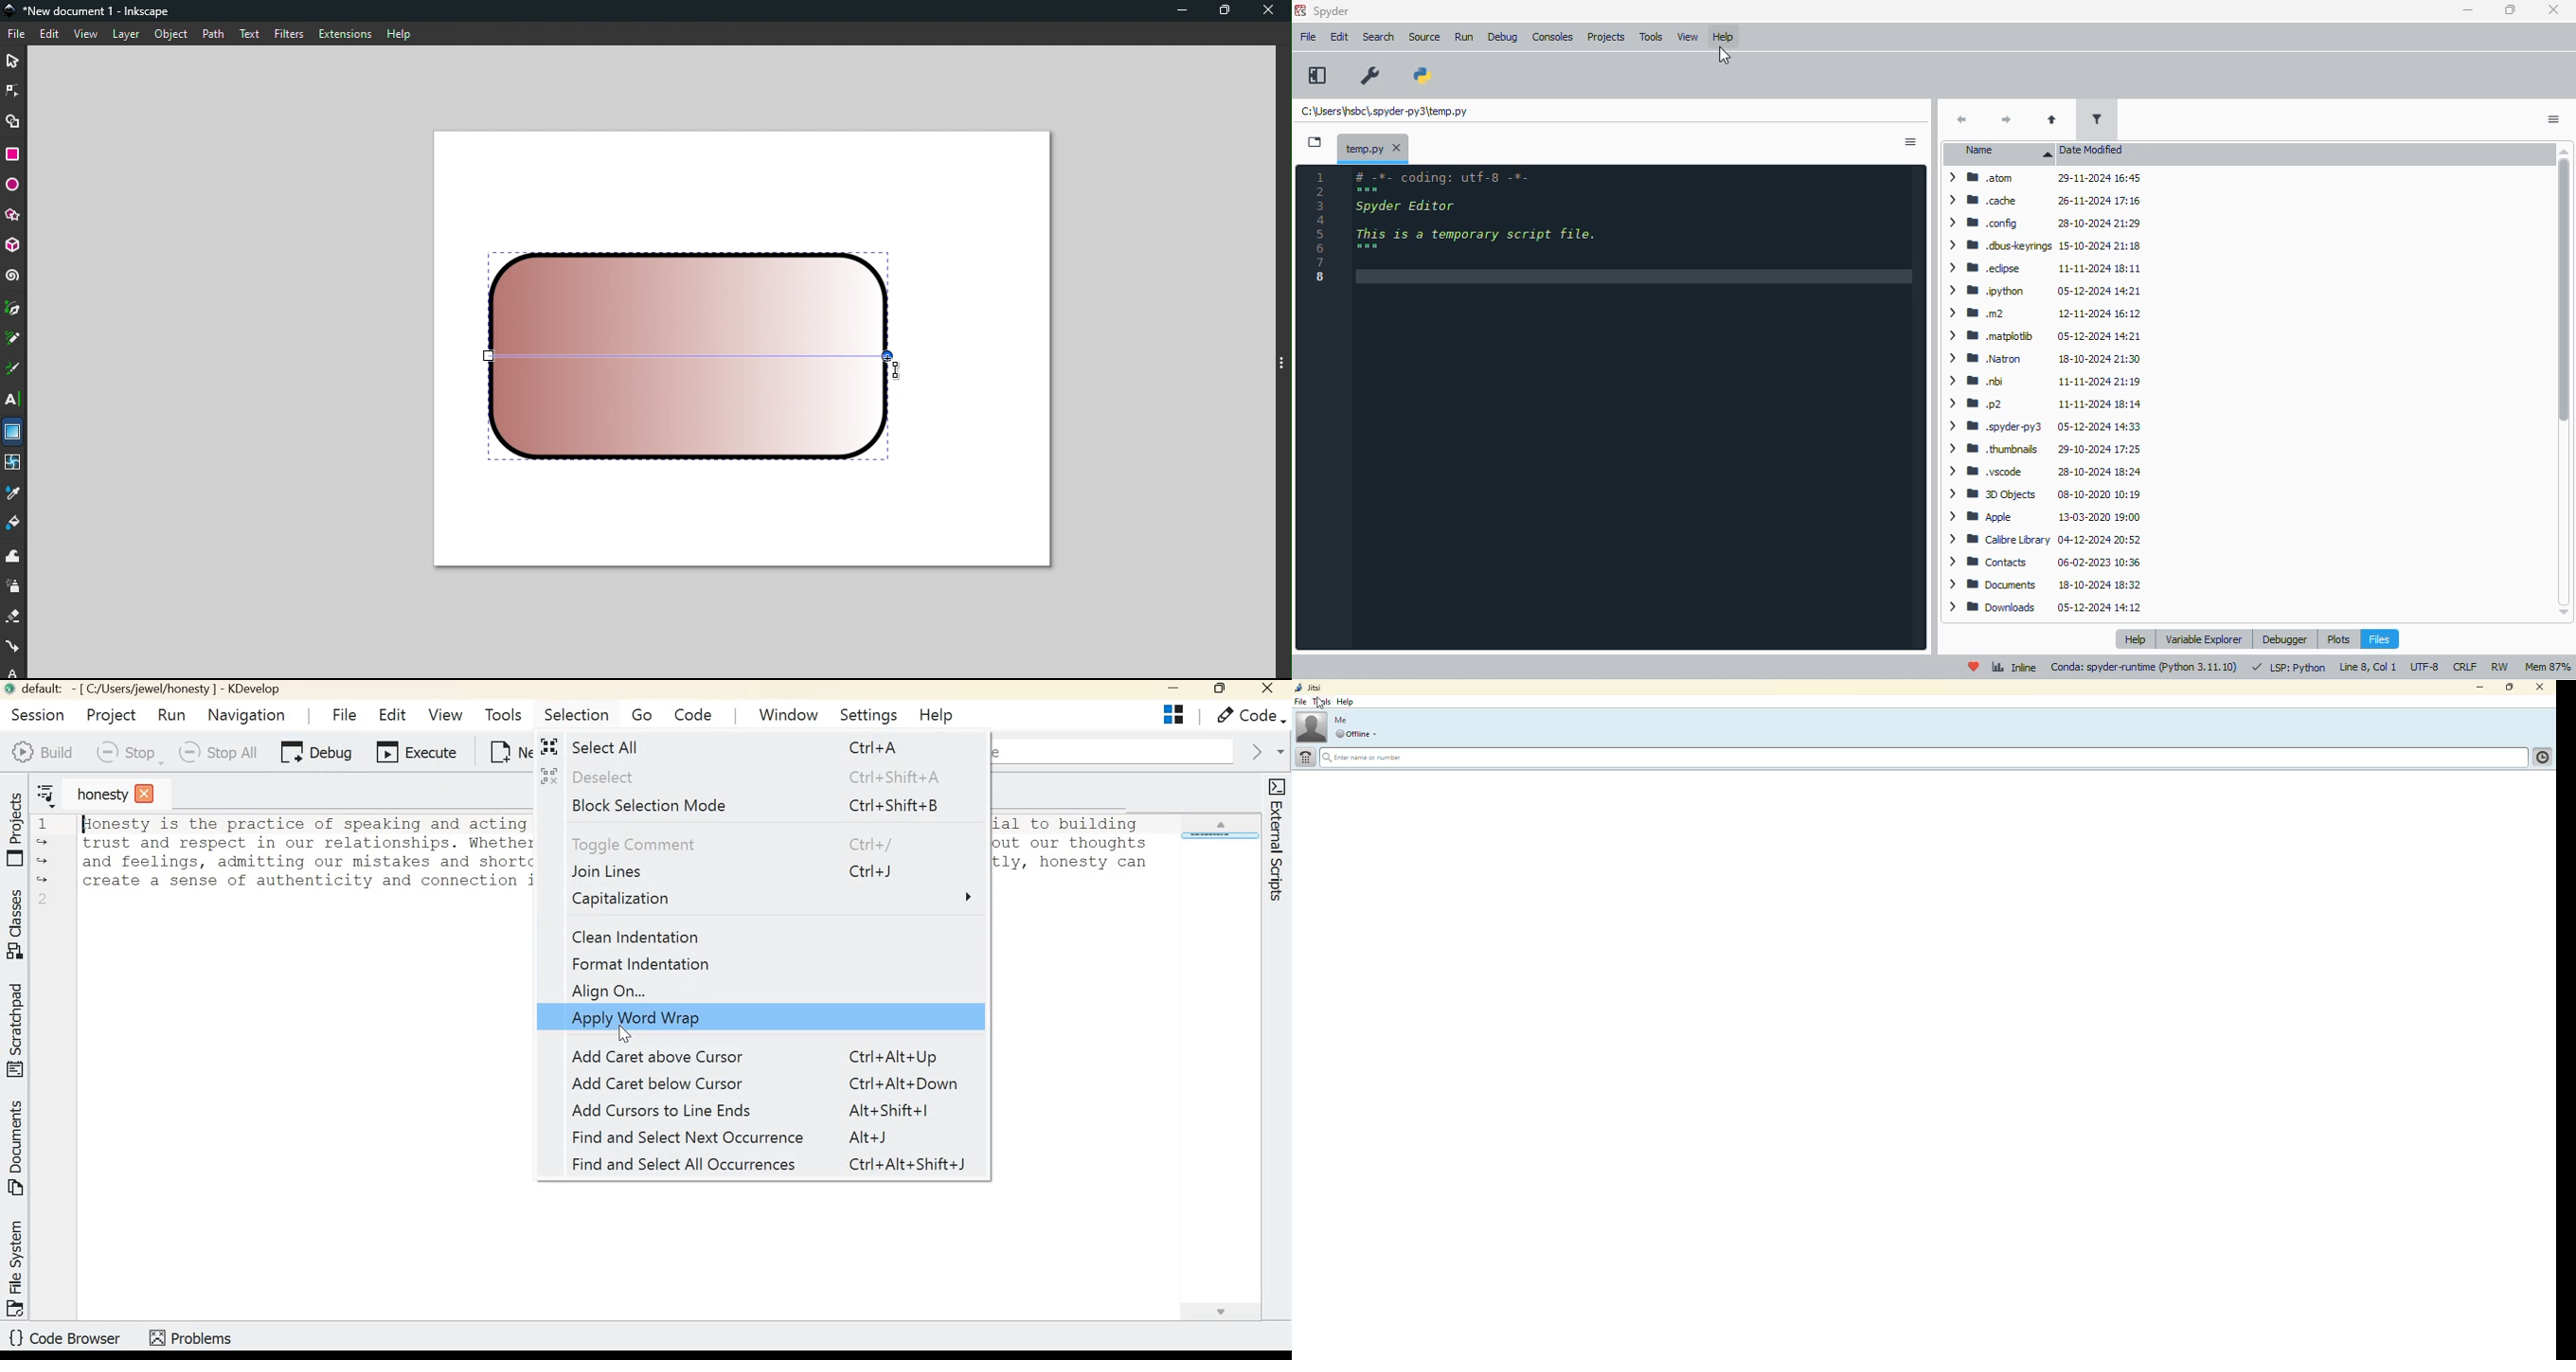 This screenshot has height=1372, width=2576. What do you see at coordinates (2291, 668) in the screenshot?
I see `LSP: Python` at bounding box center [2291, 668].